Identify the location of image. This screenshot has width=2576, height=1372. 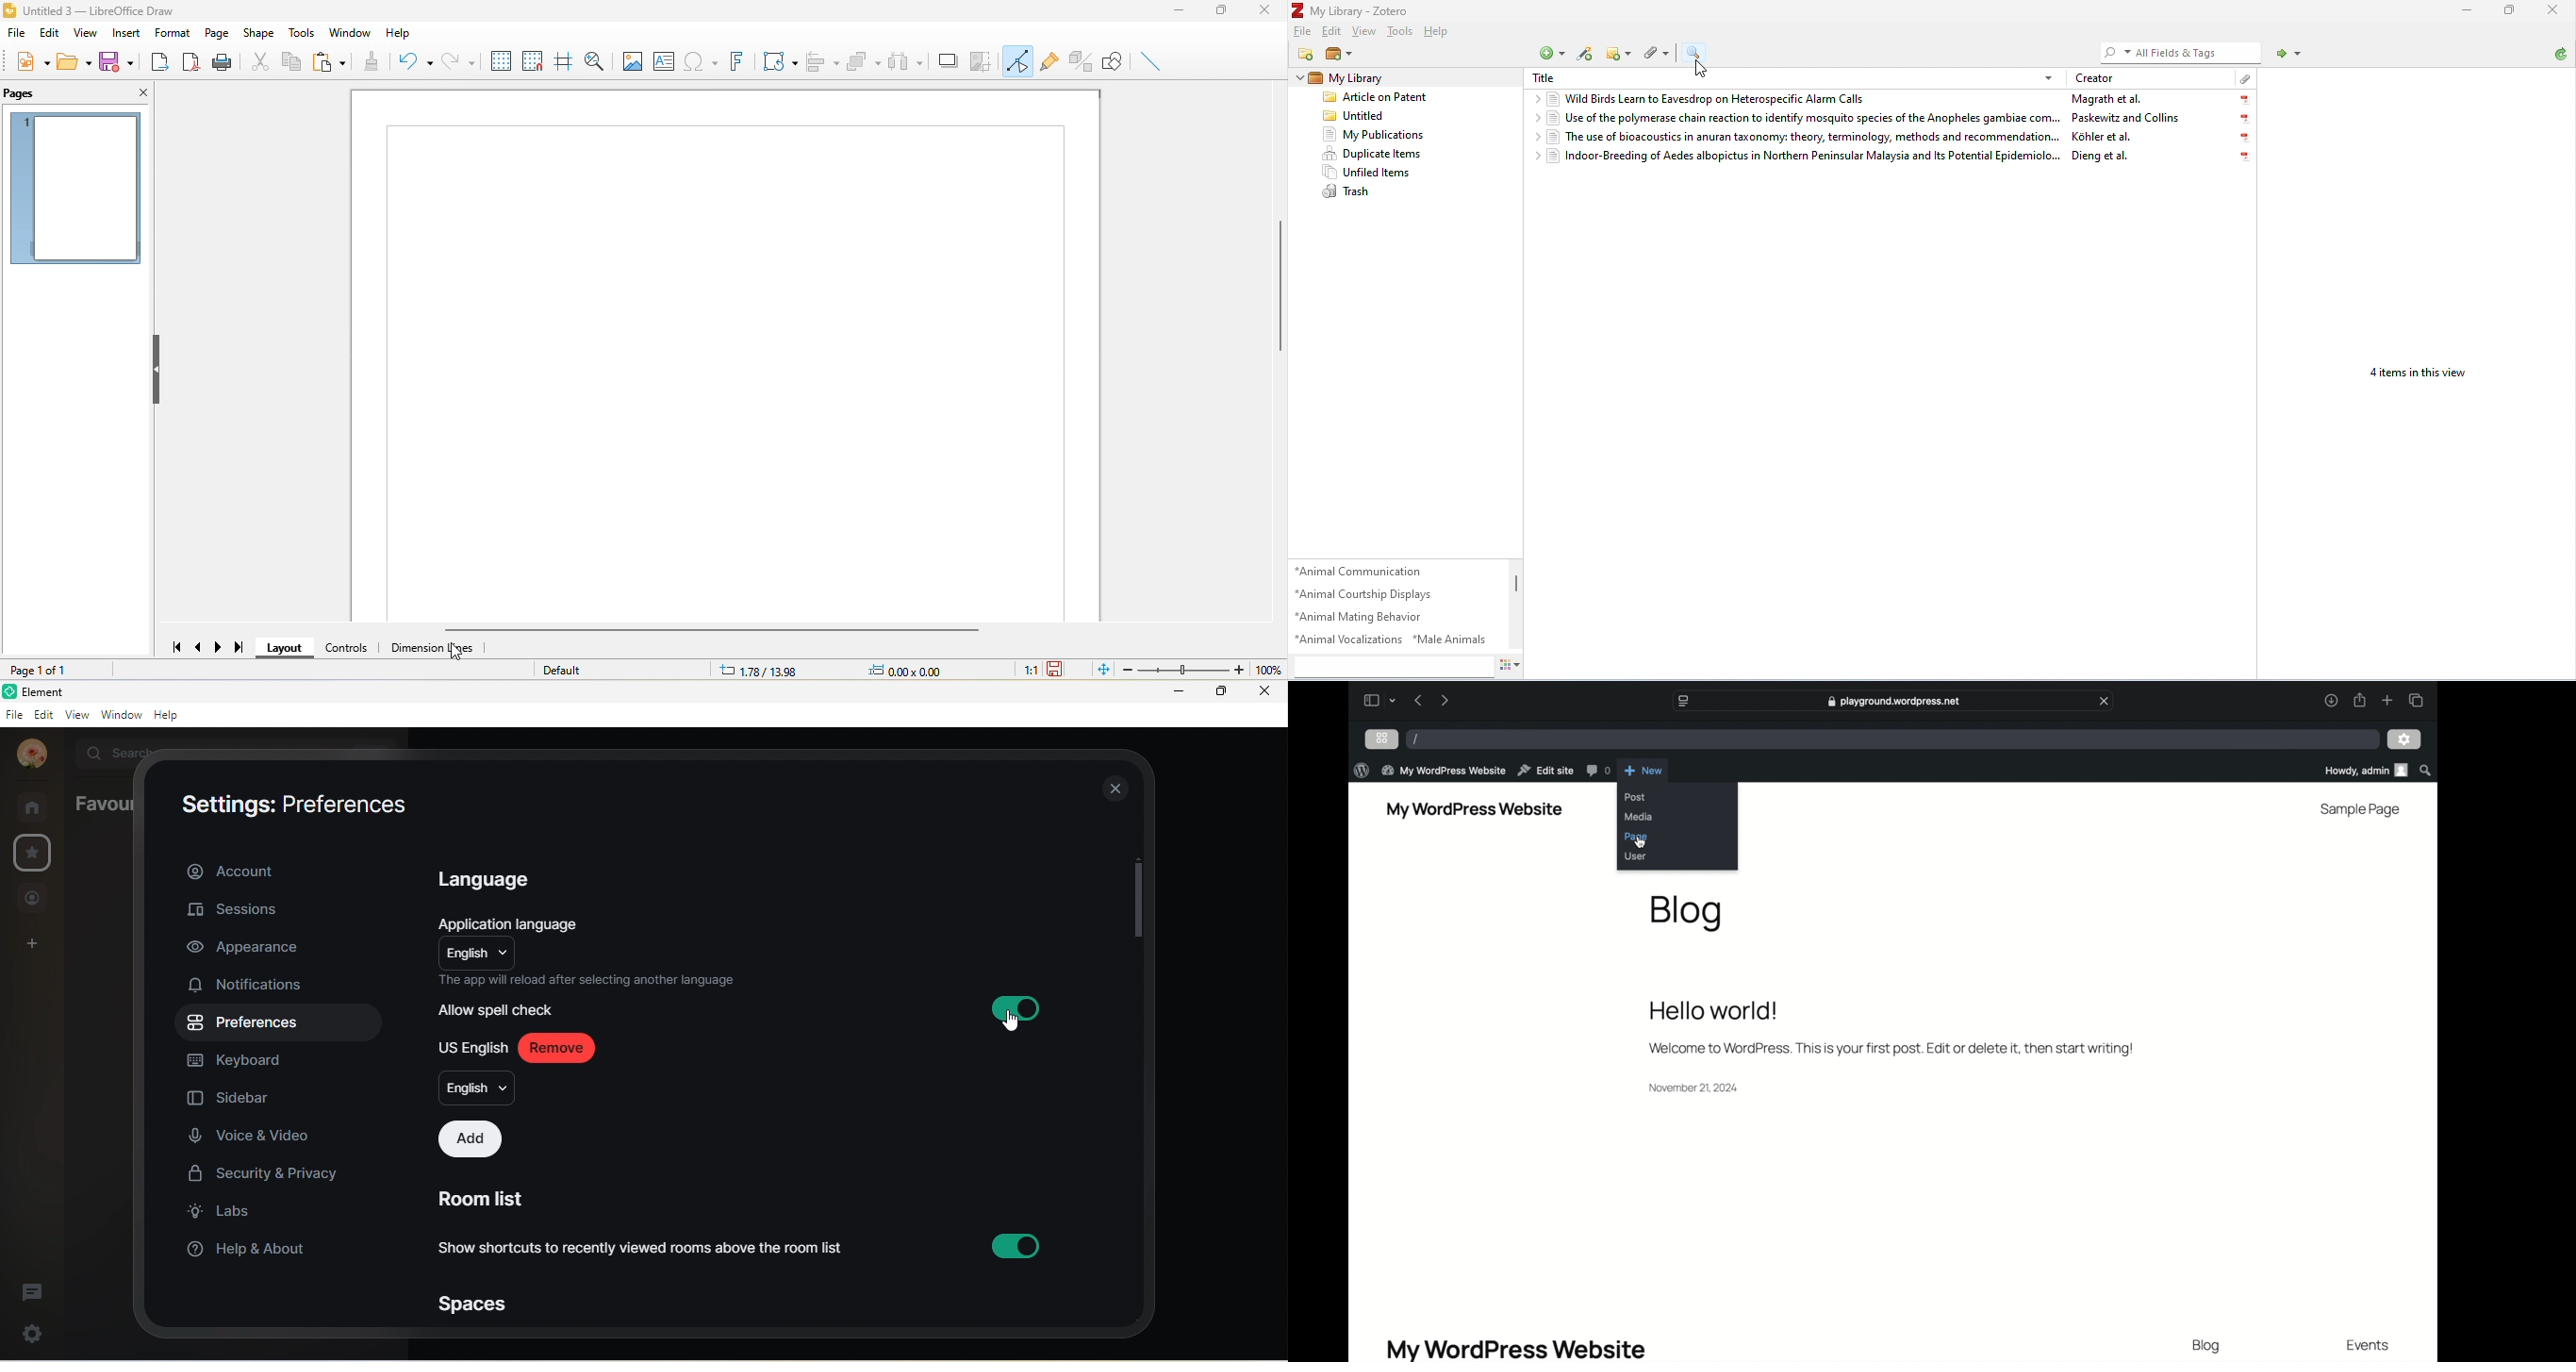
(632, 63).